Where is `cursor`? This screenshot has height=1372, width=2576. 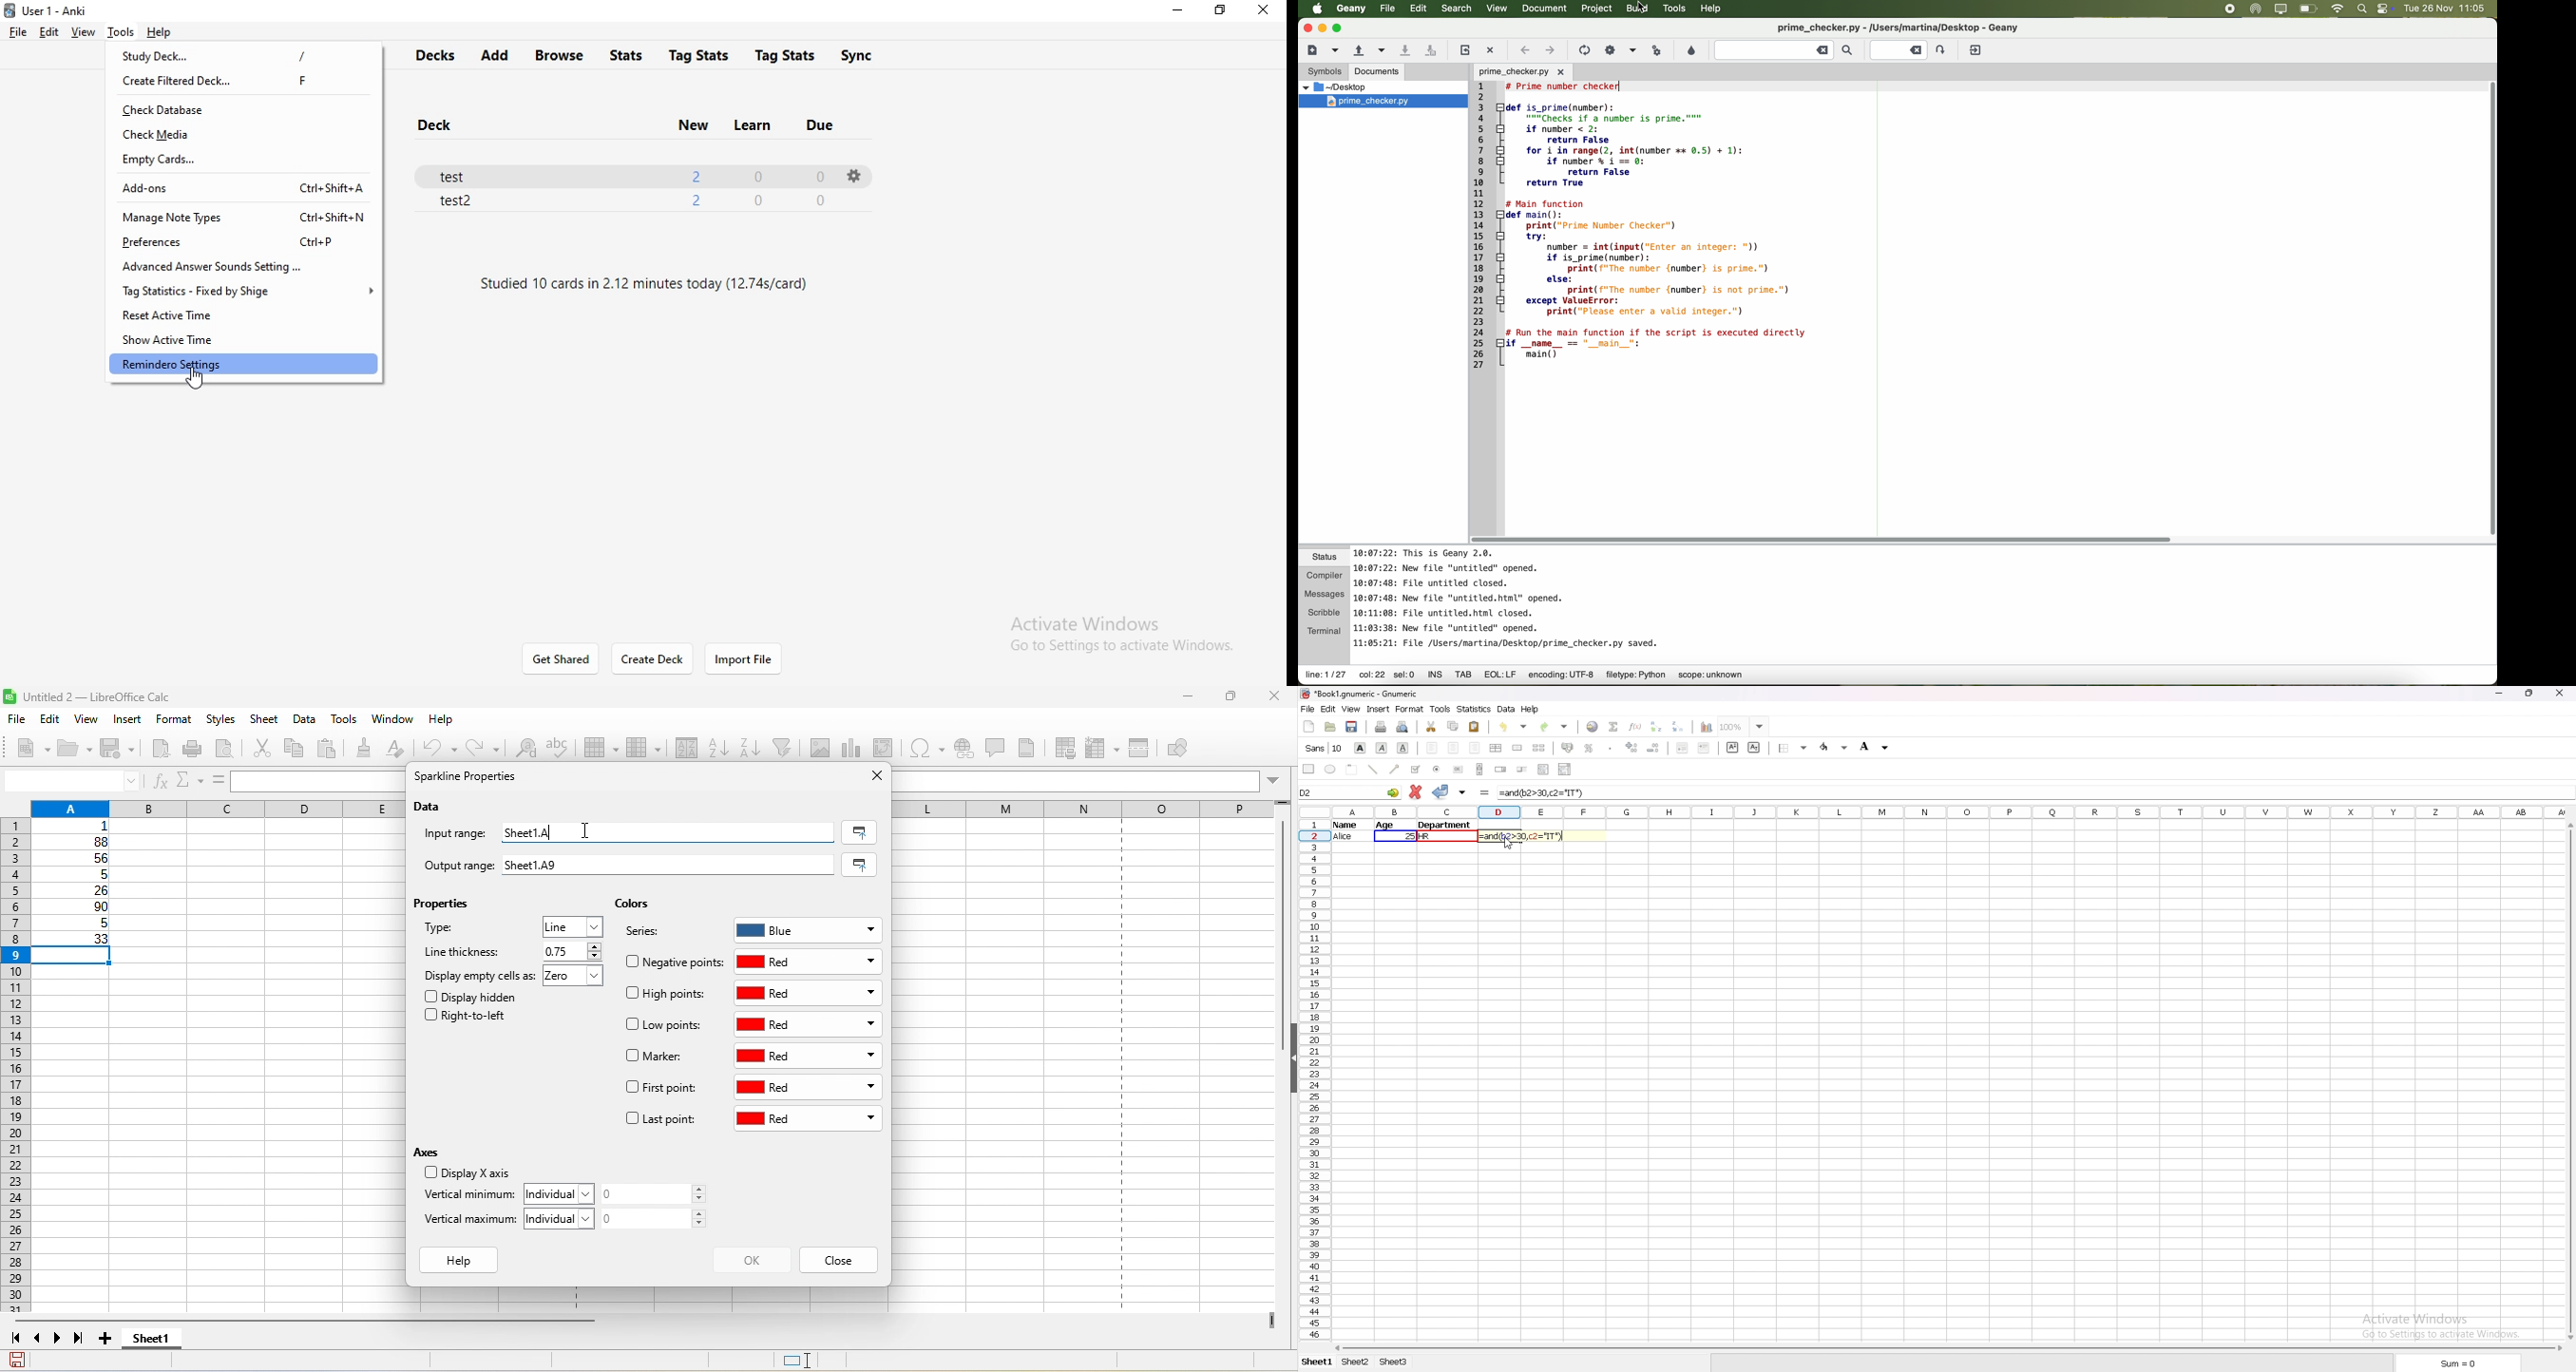
cursor is located at coordinates (197, 383).